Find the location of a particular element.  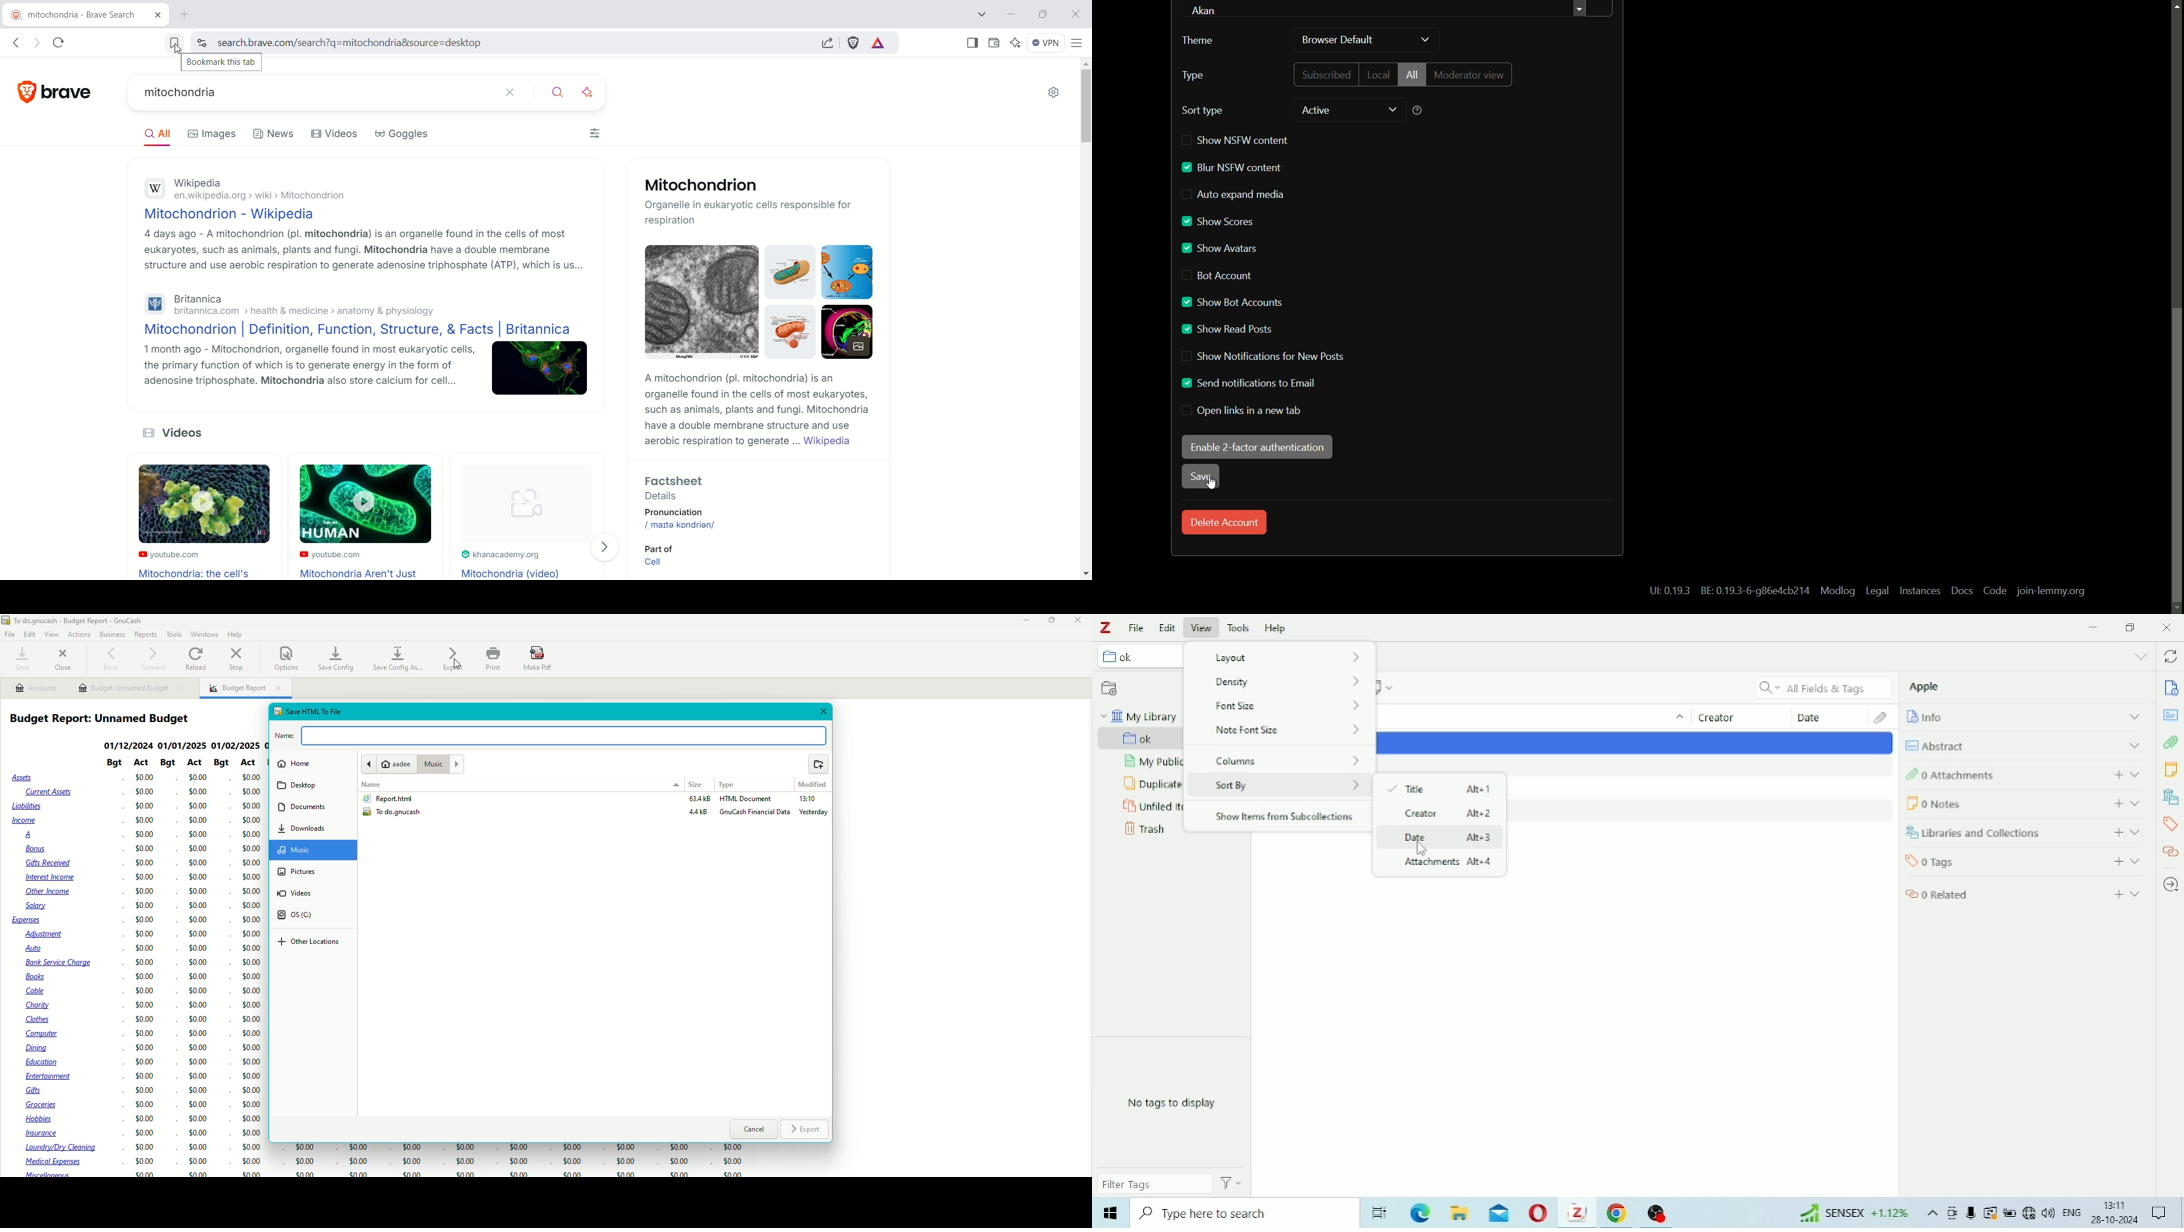

Desktop is located at coordinates (299, 786).